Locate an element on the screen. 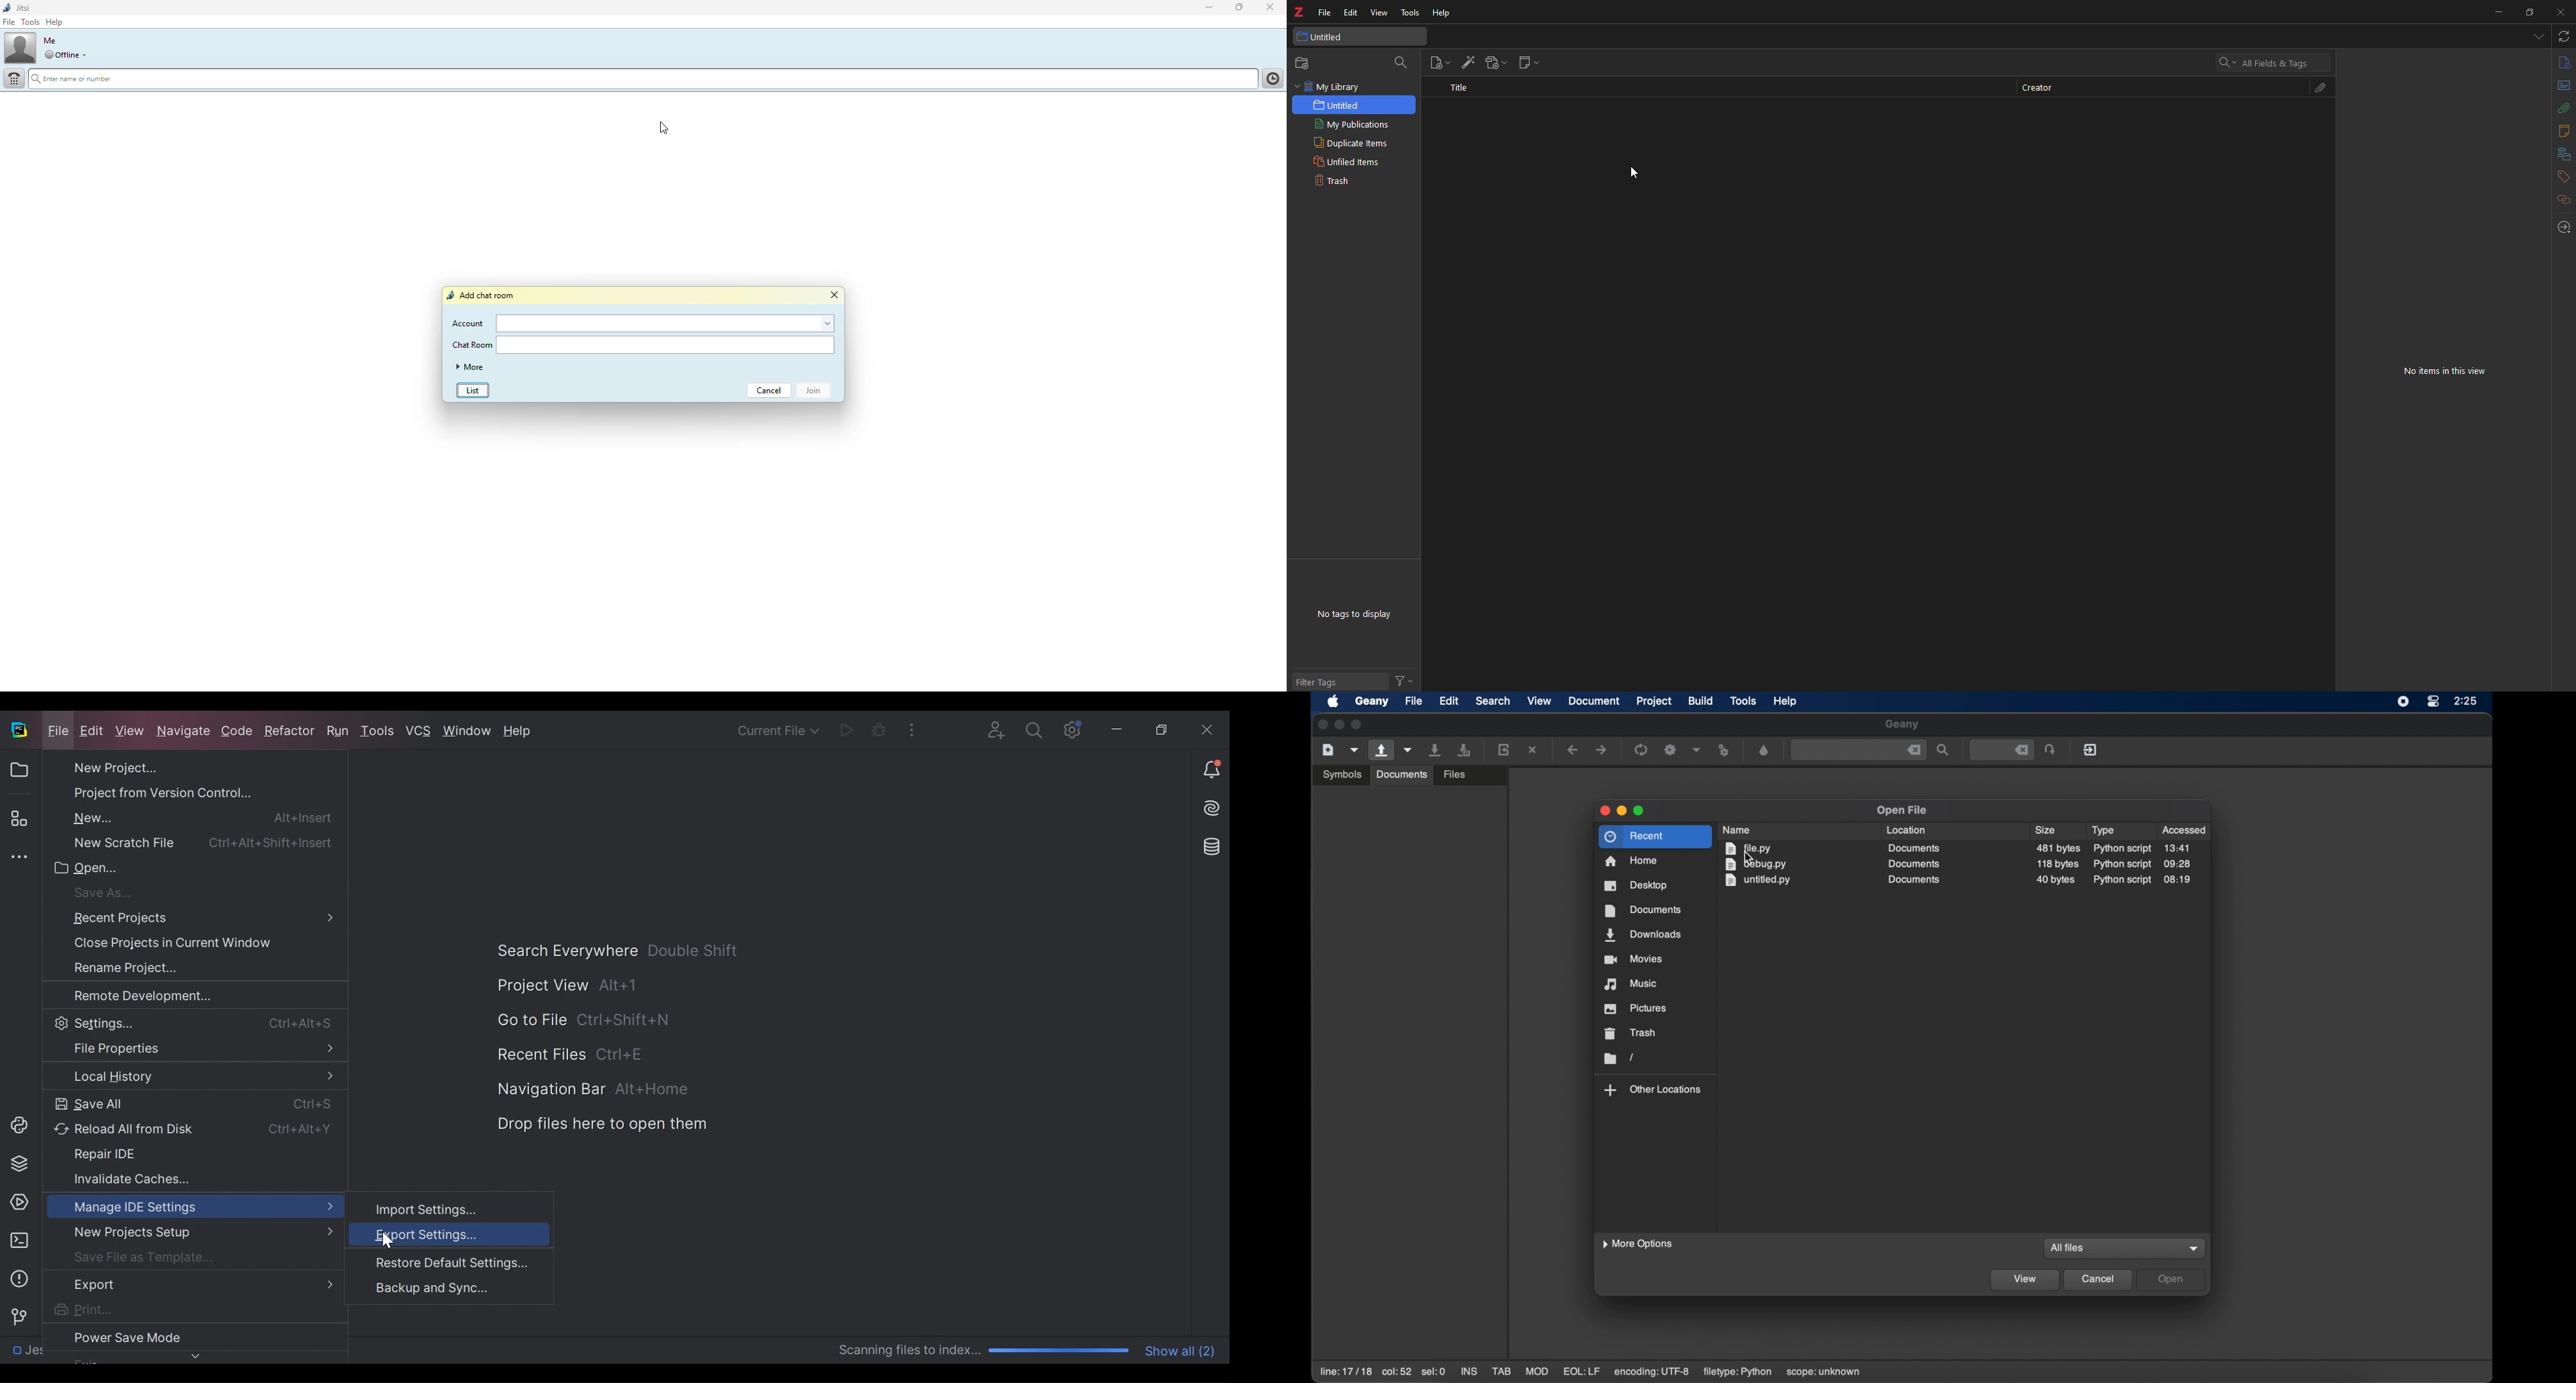  actions is located at coordinates (1404, 679).